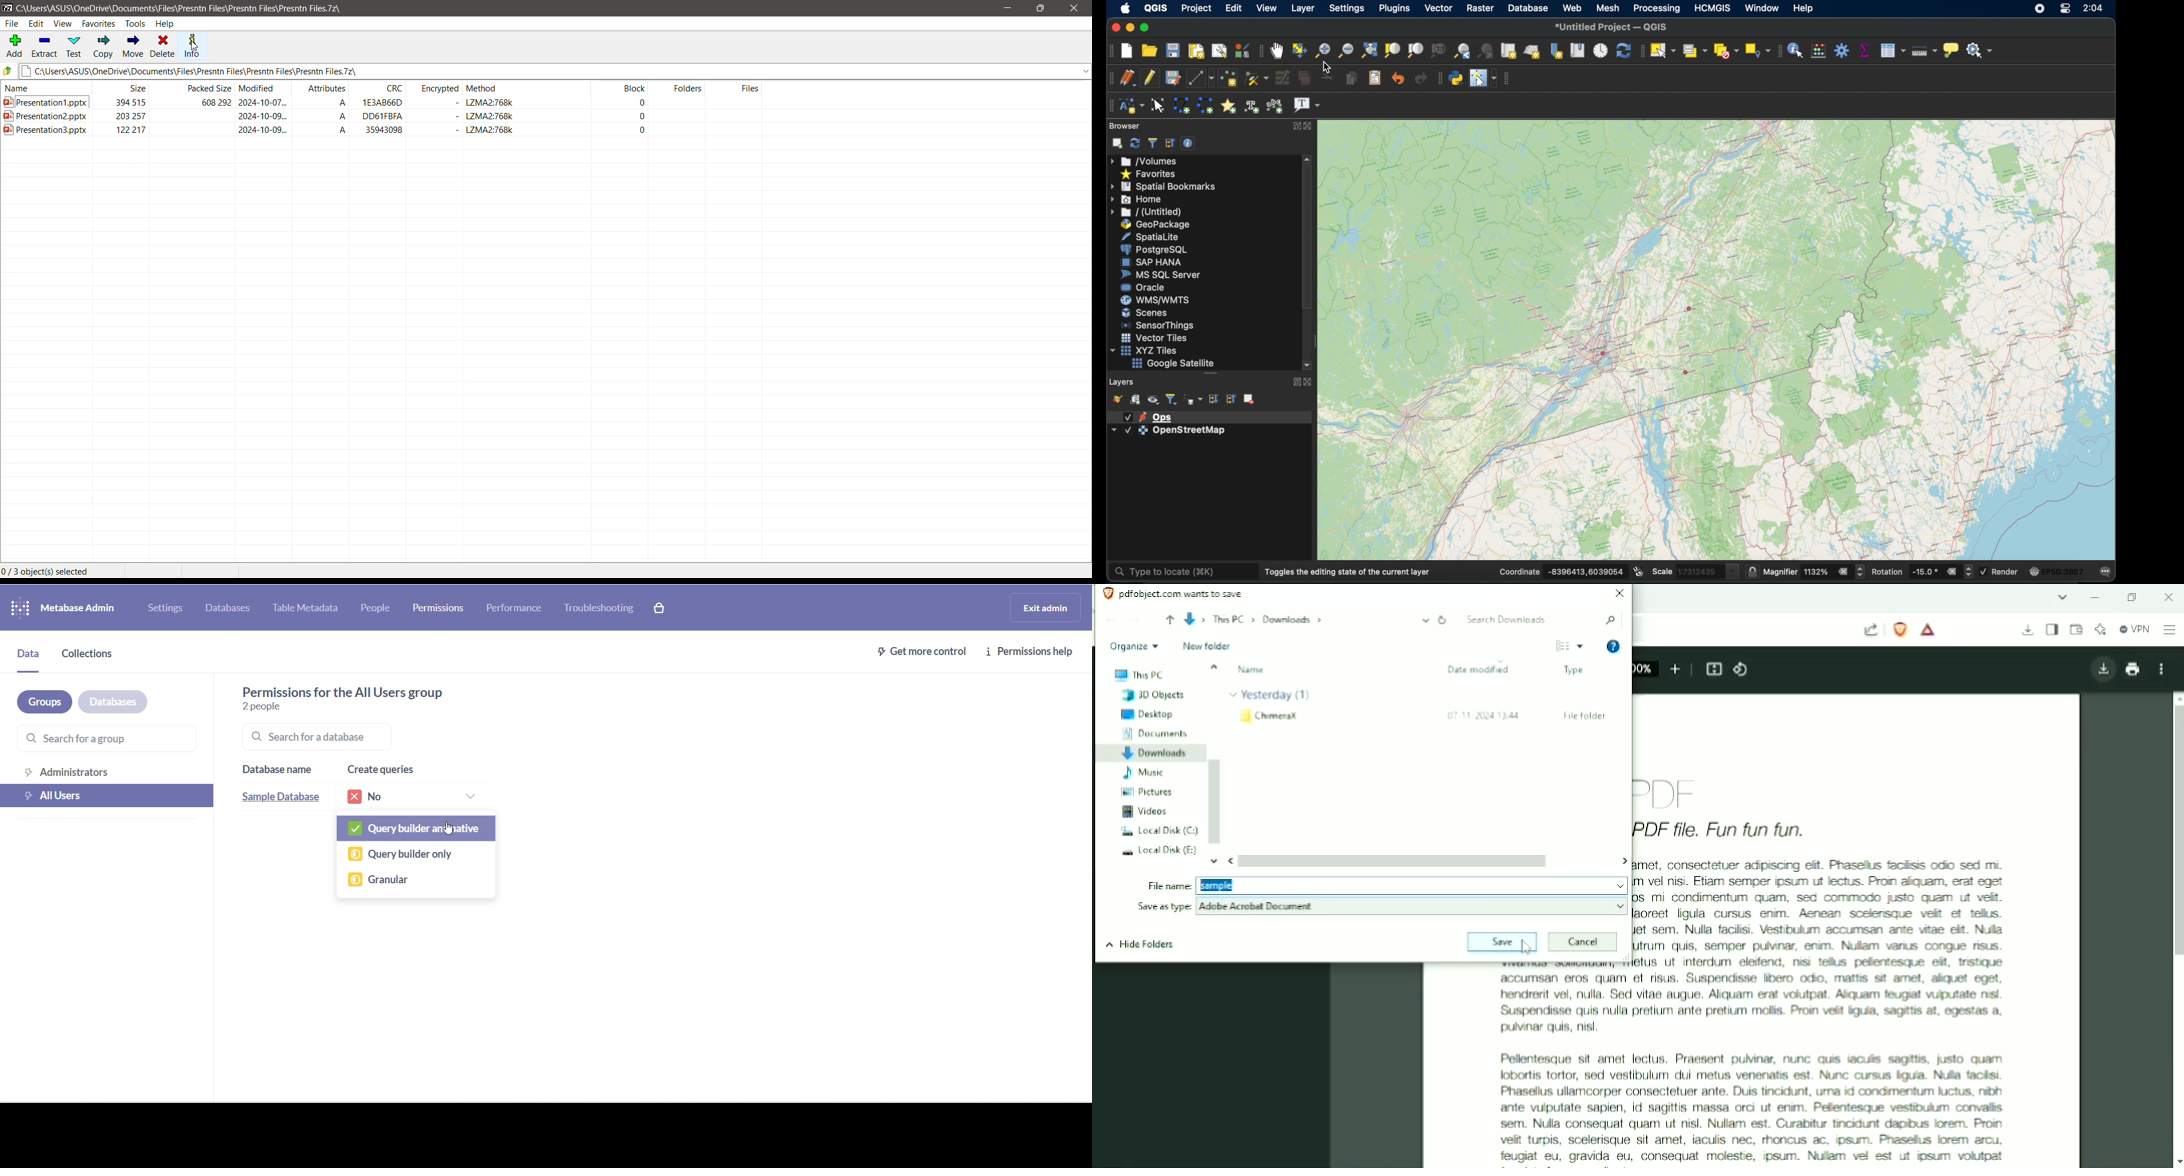 The image size is (2184, 1176). Describe the element at coordinates (1146, 28) in the screenshot. I see `maximize` at that location.